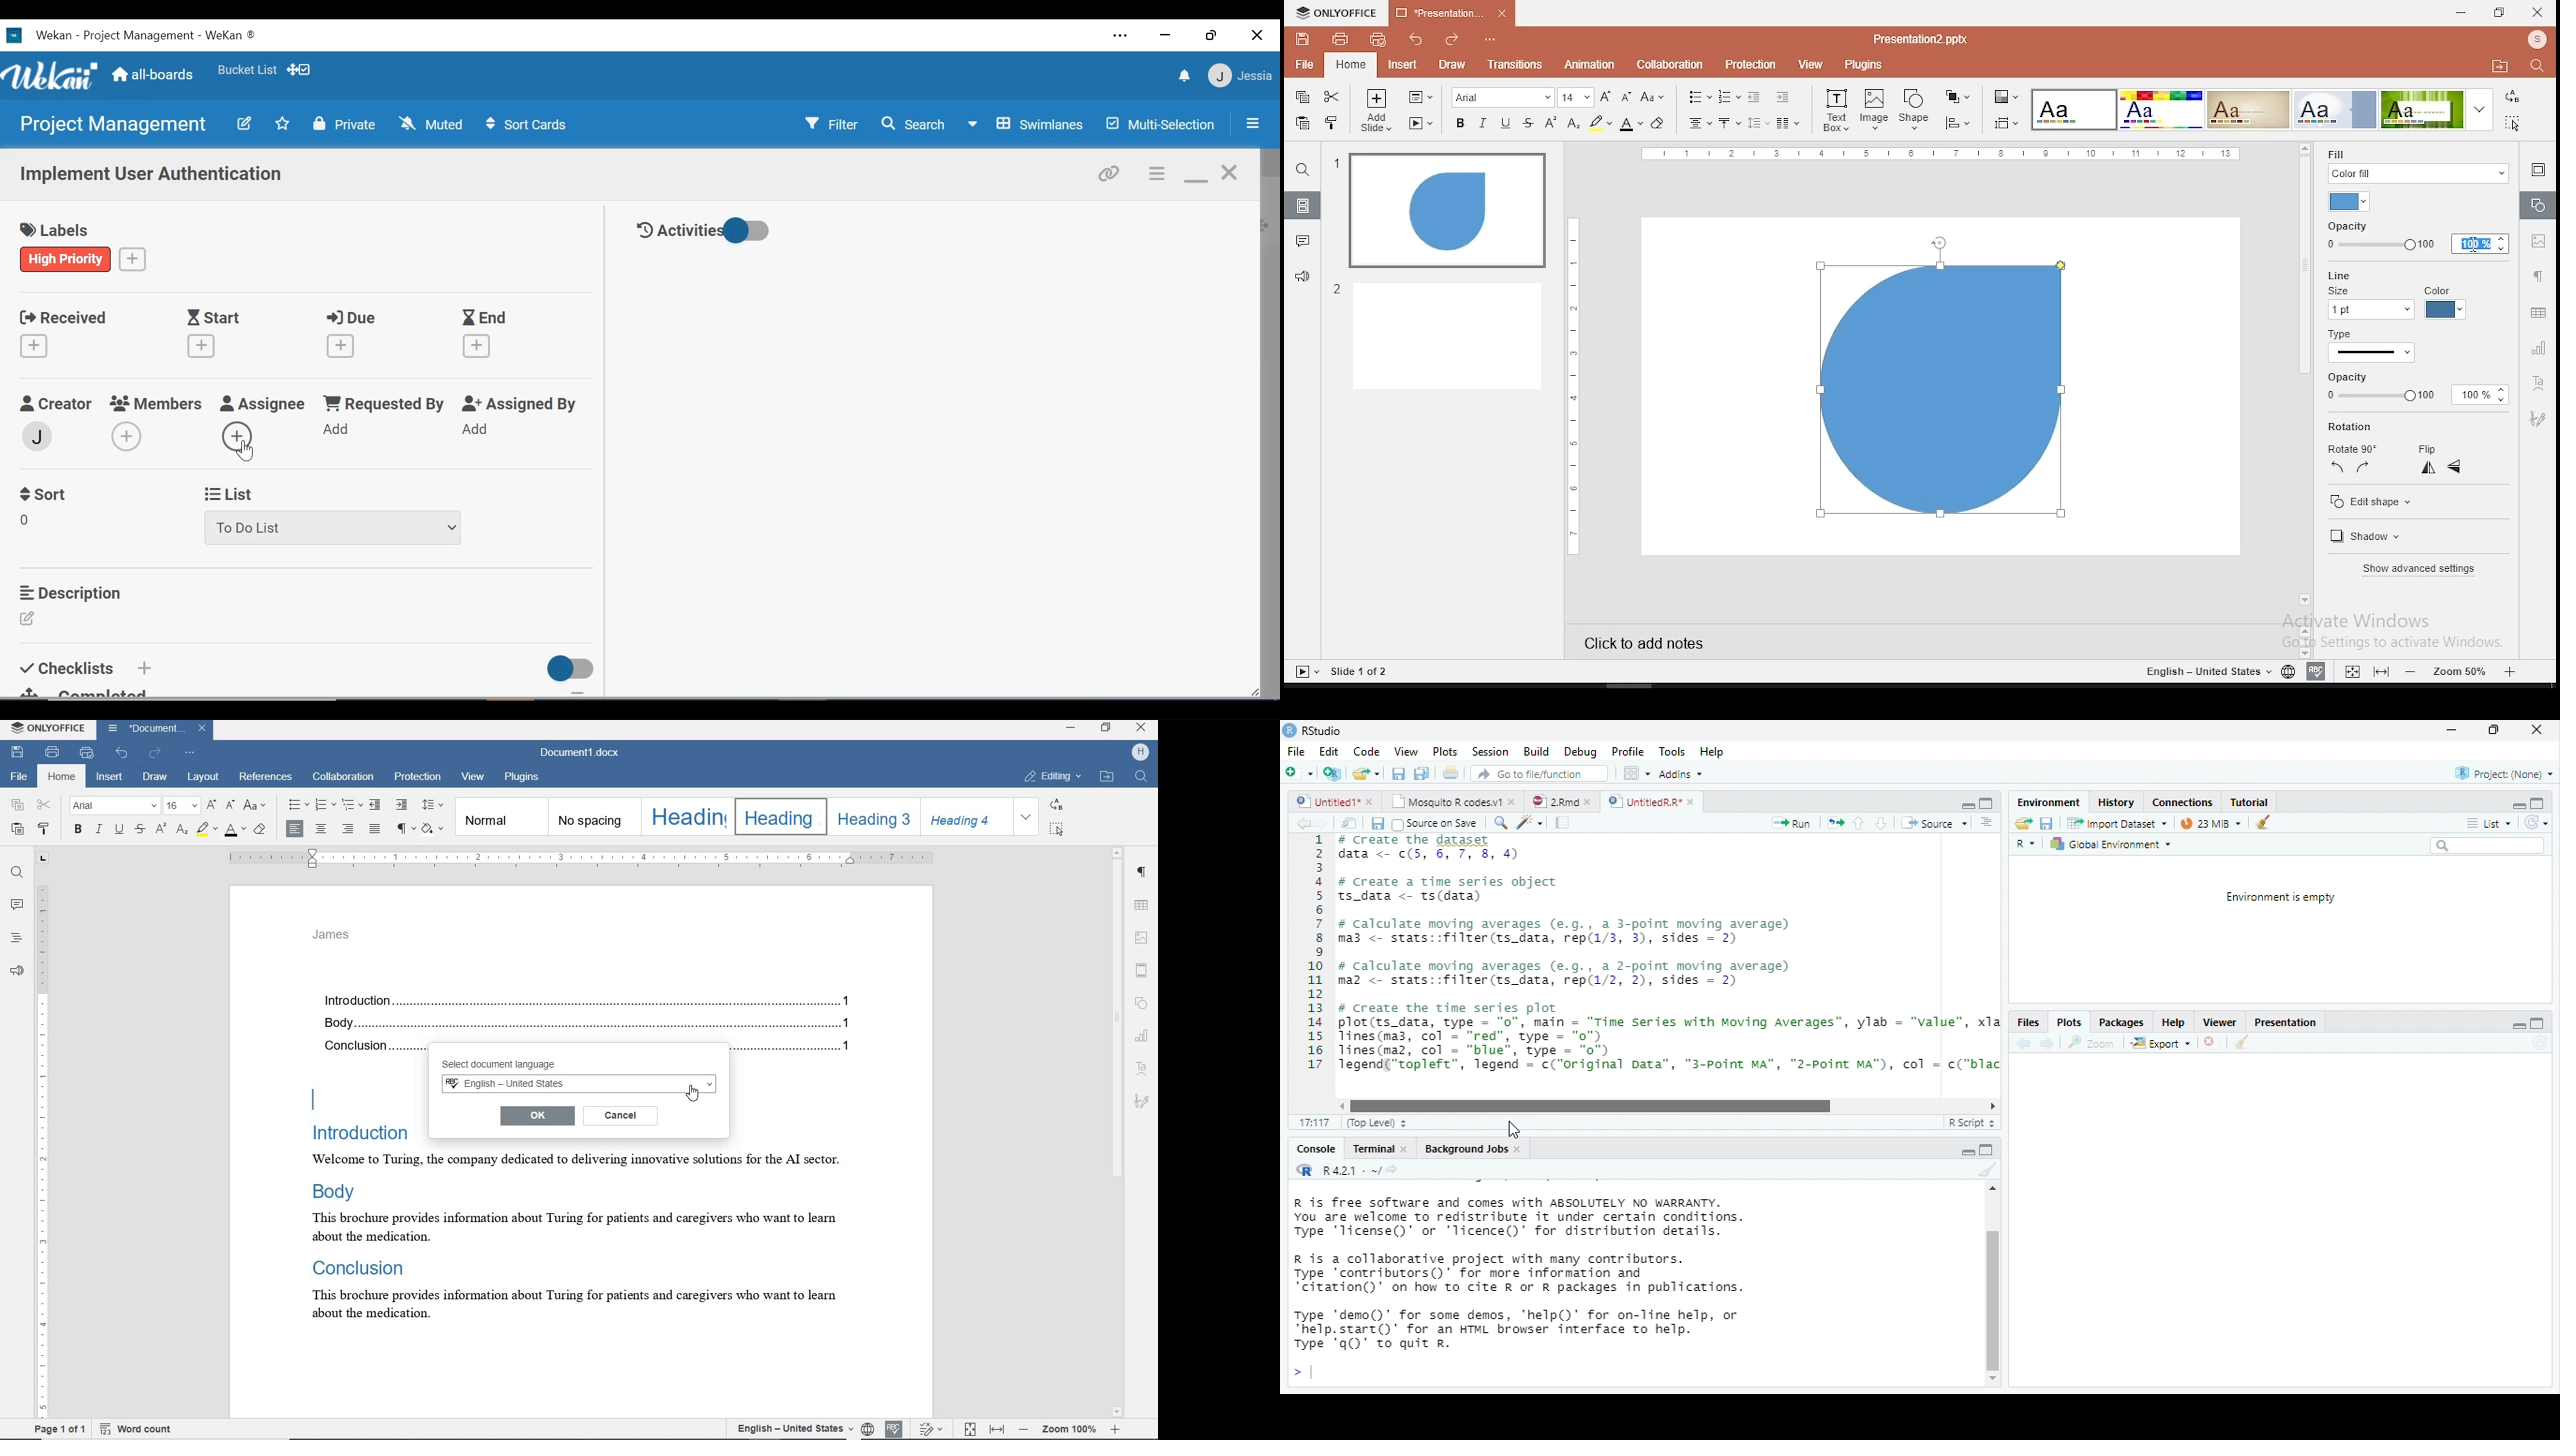 Image resolution: width=2576 pixels, height=1456 pixels. I want to click on Source on Save, so click(1434, 824).